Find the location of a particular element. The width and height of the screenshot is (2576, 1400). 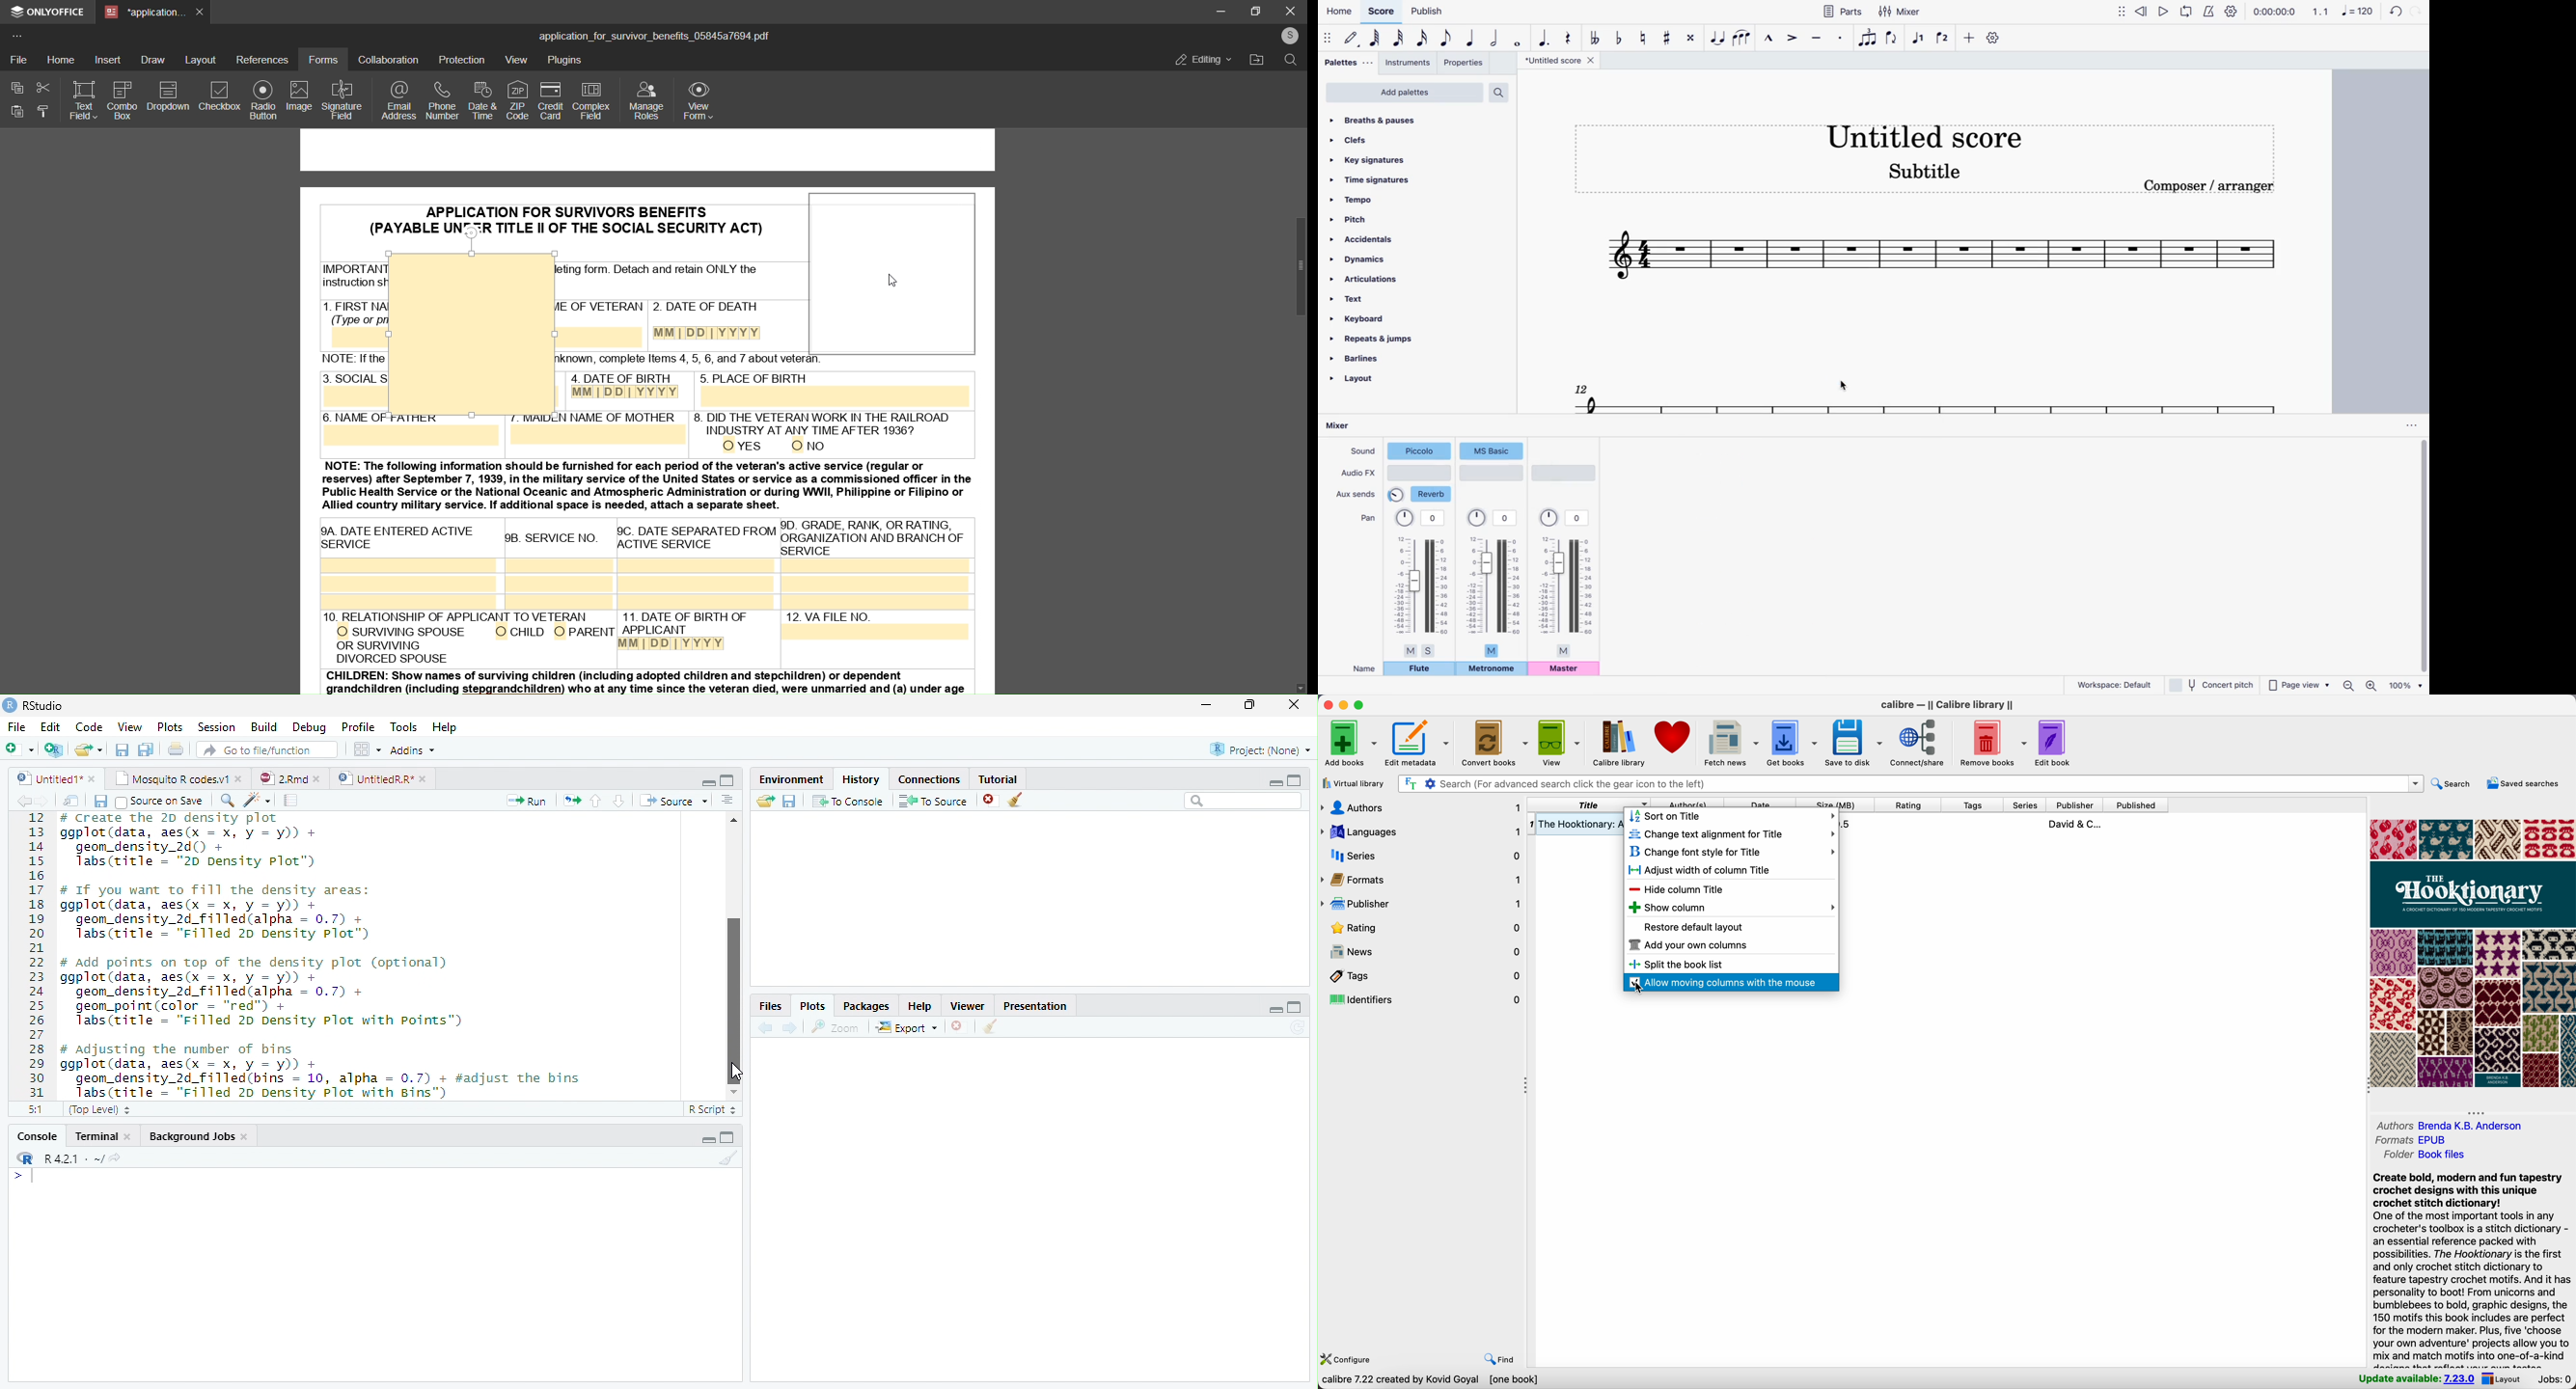

Plots is located at coordinates (811, 1005).